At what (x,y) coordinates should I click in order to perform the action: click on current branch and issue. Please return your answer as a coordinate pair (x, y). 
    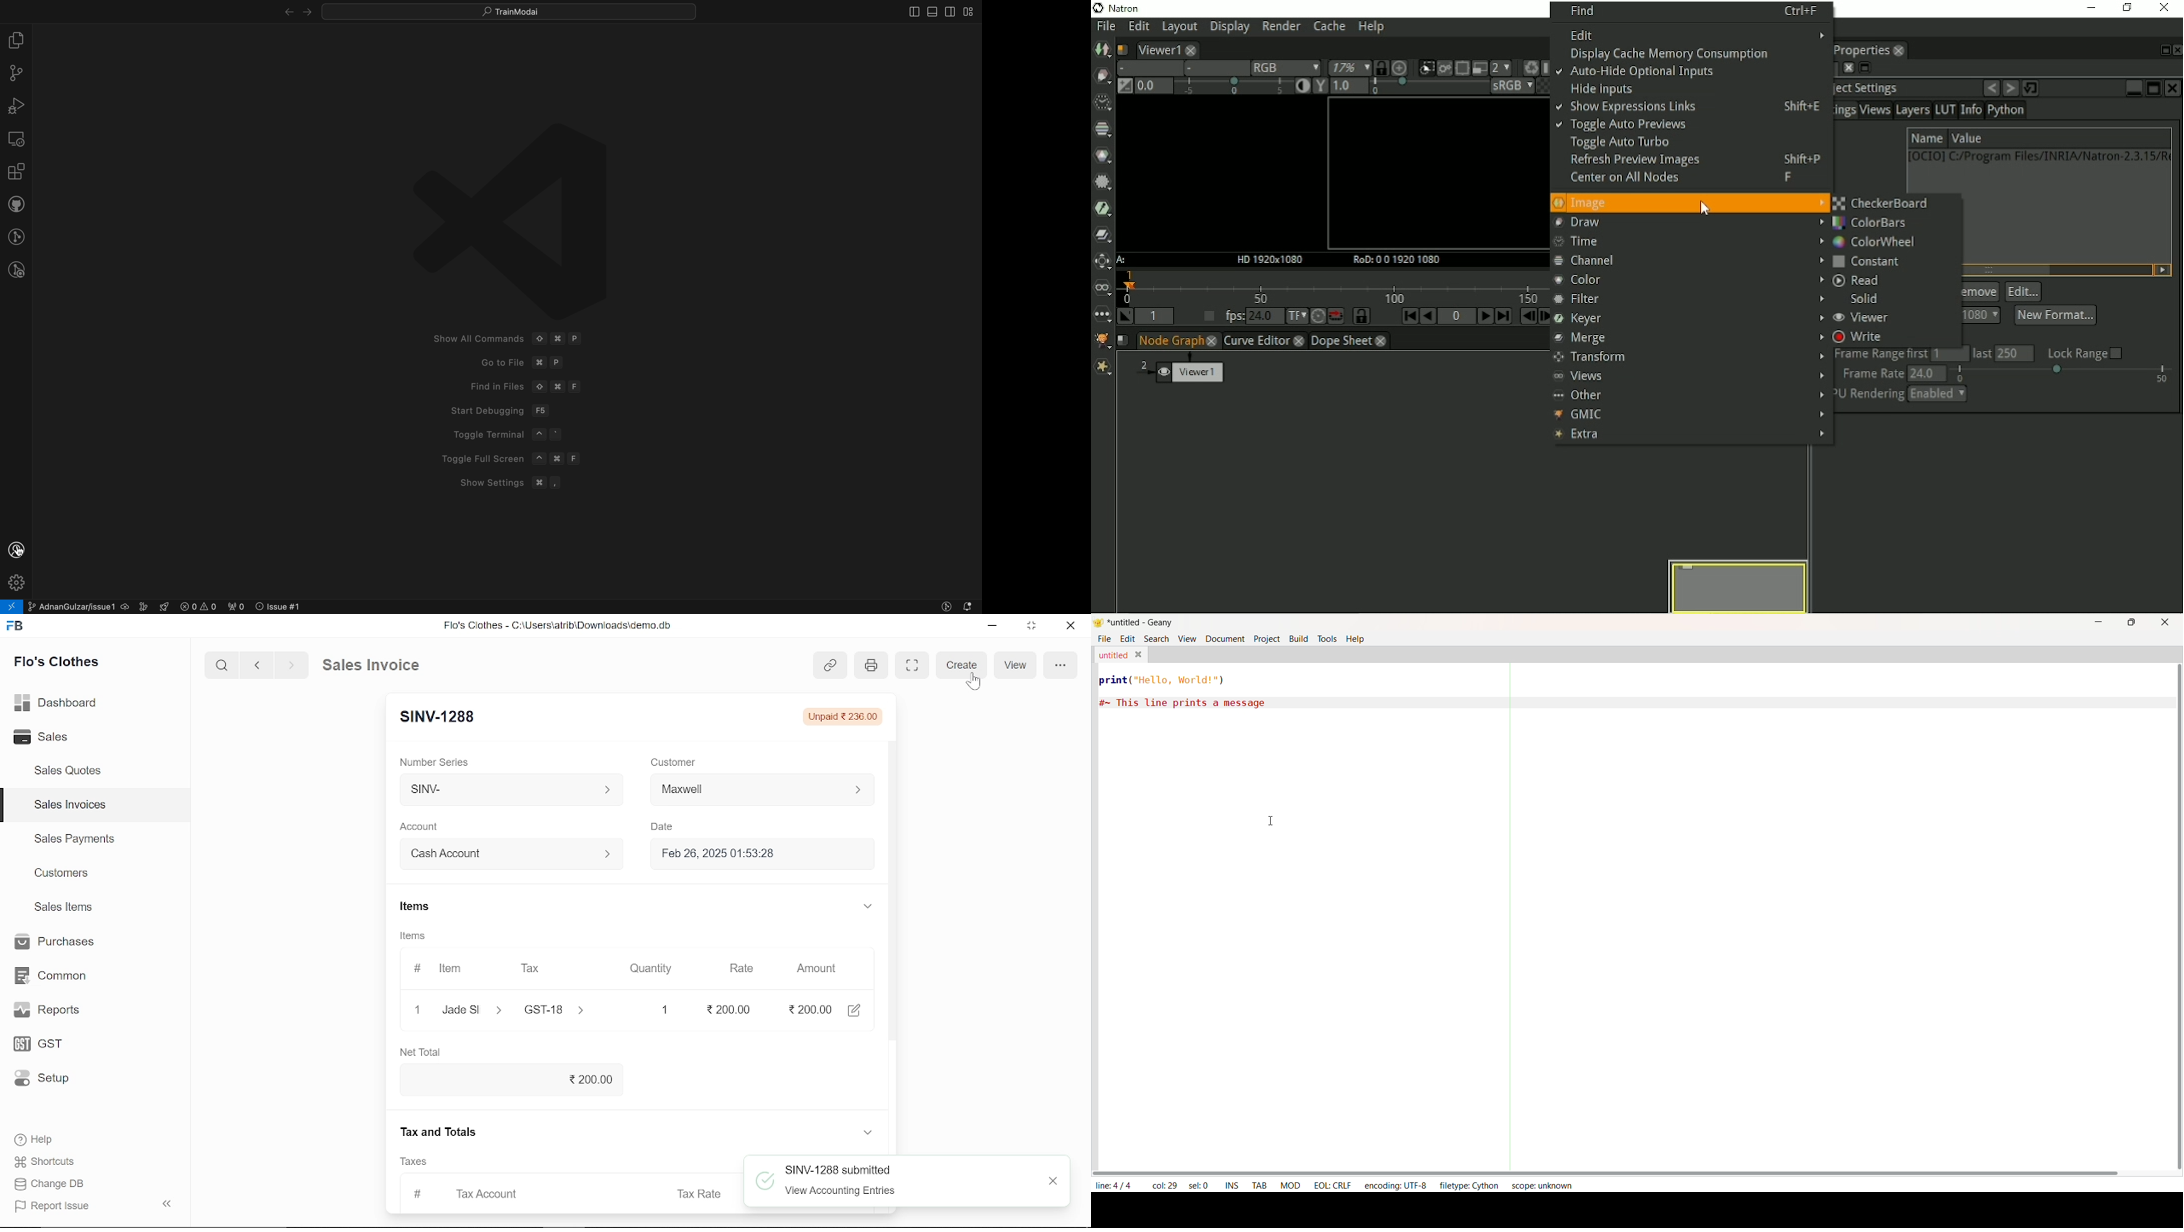
    Looking at the image, I should click on (89, 606).